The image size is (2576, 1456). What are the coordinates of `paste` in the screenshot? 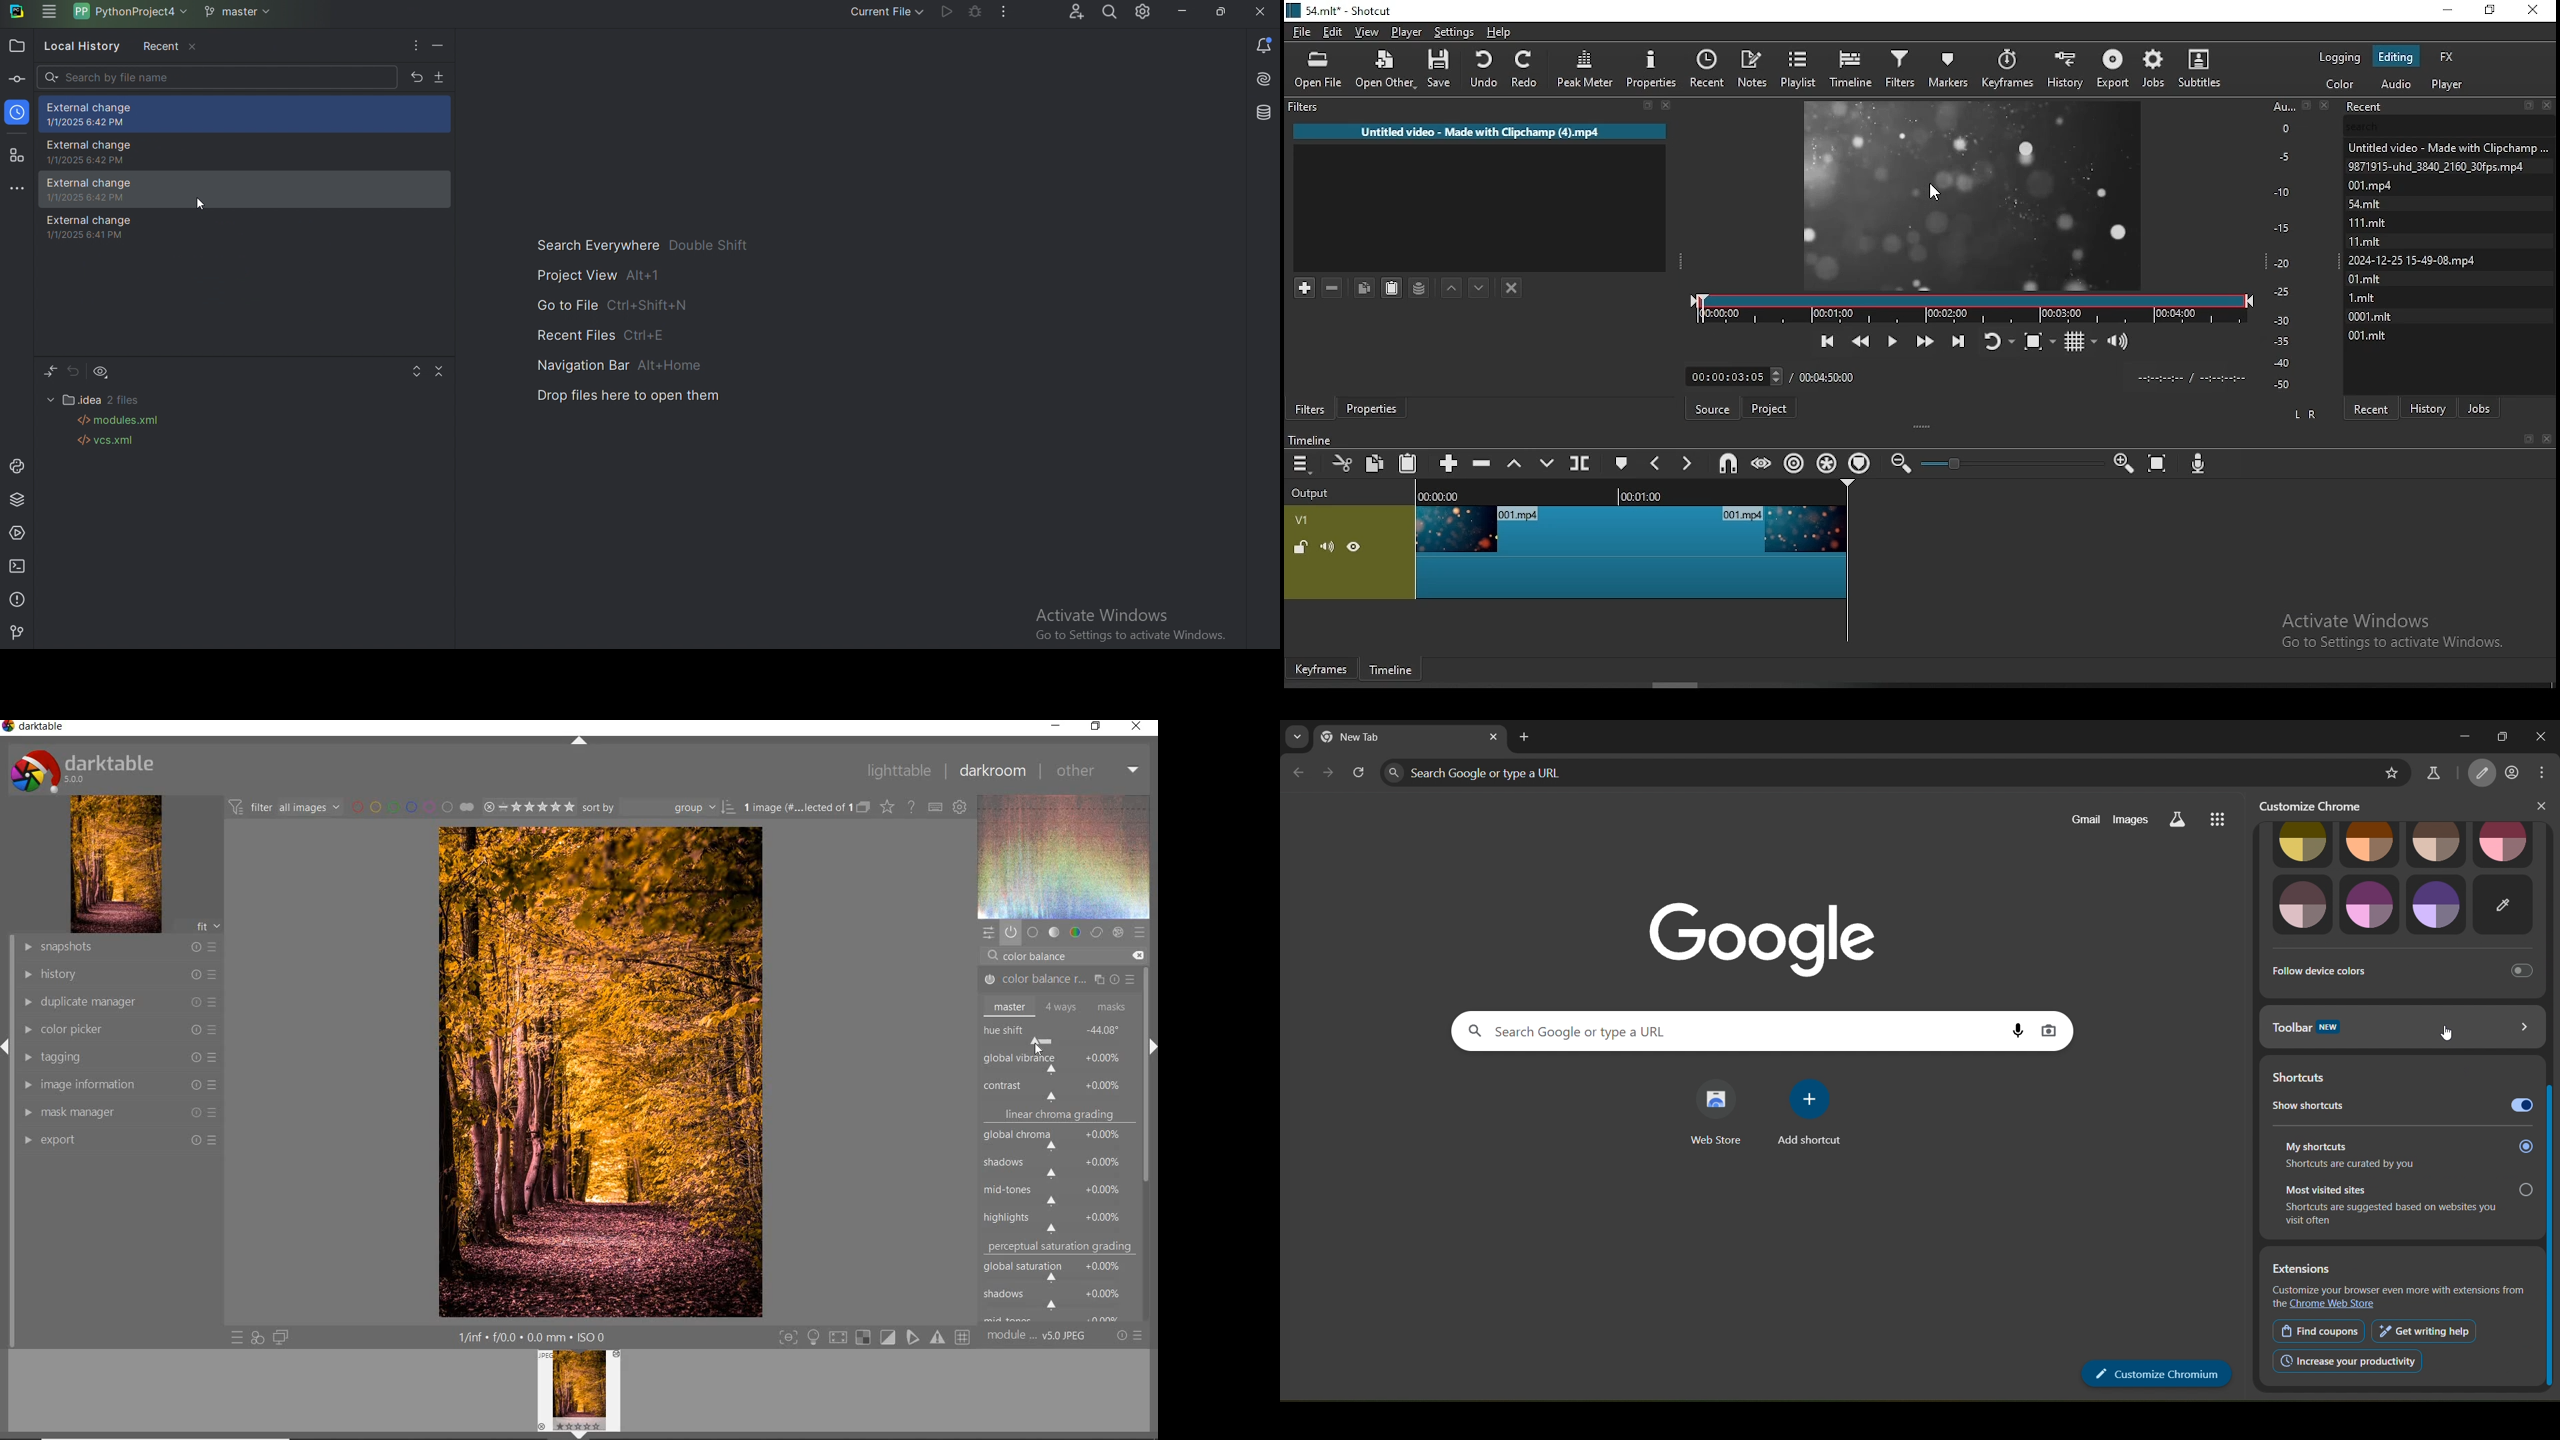 It's located at (1410, 462).